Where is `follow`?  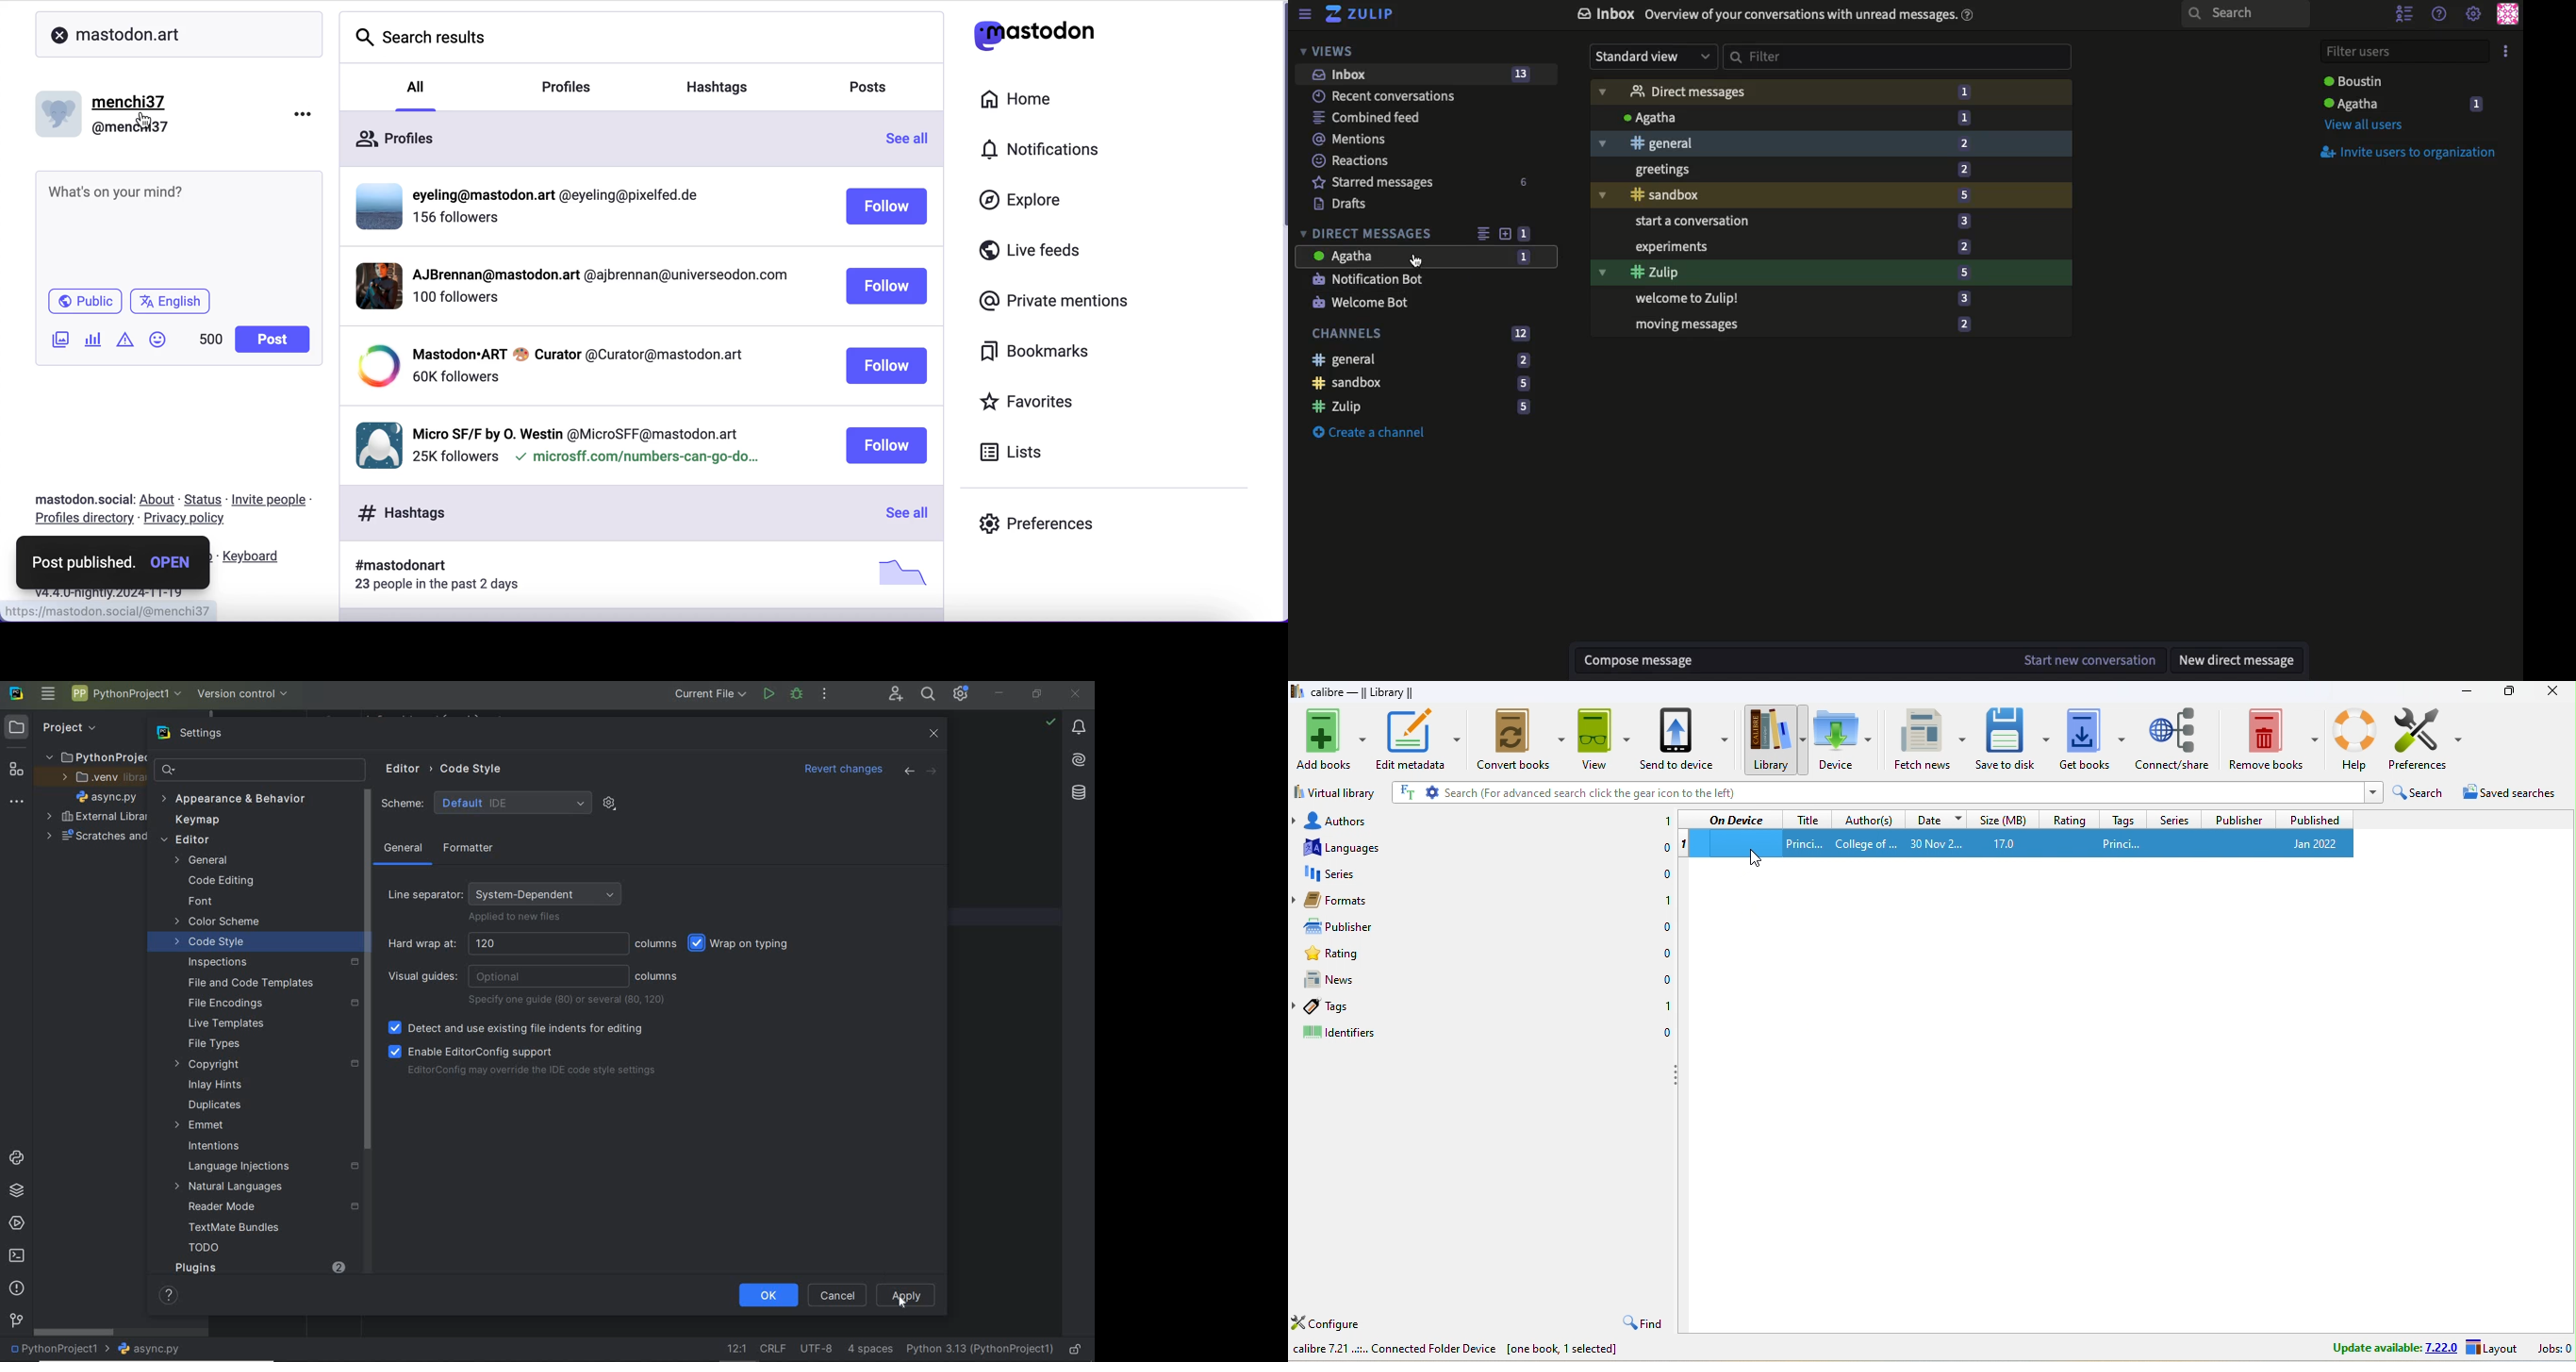
follow is located at coordinates (884, 286).